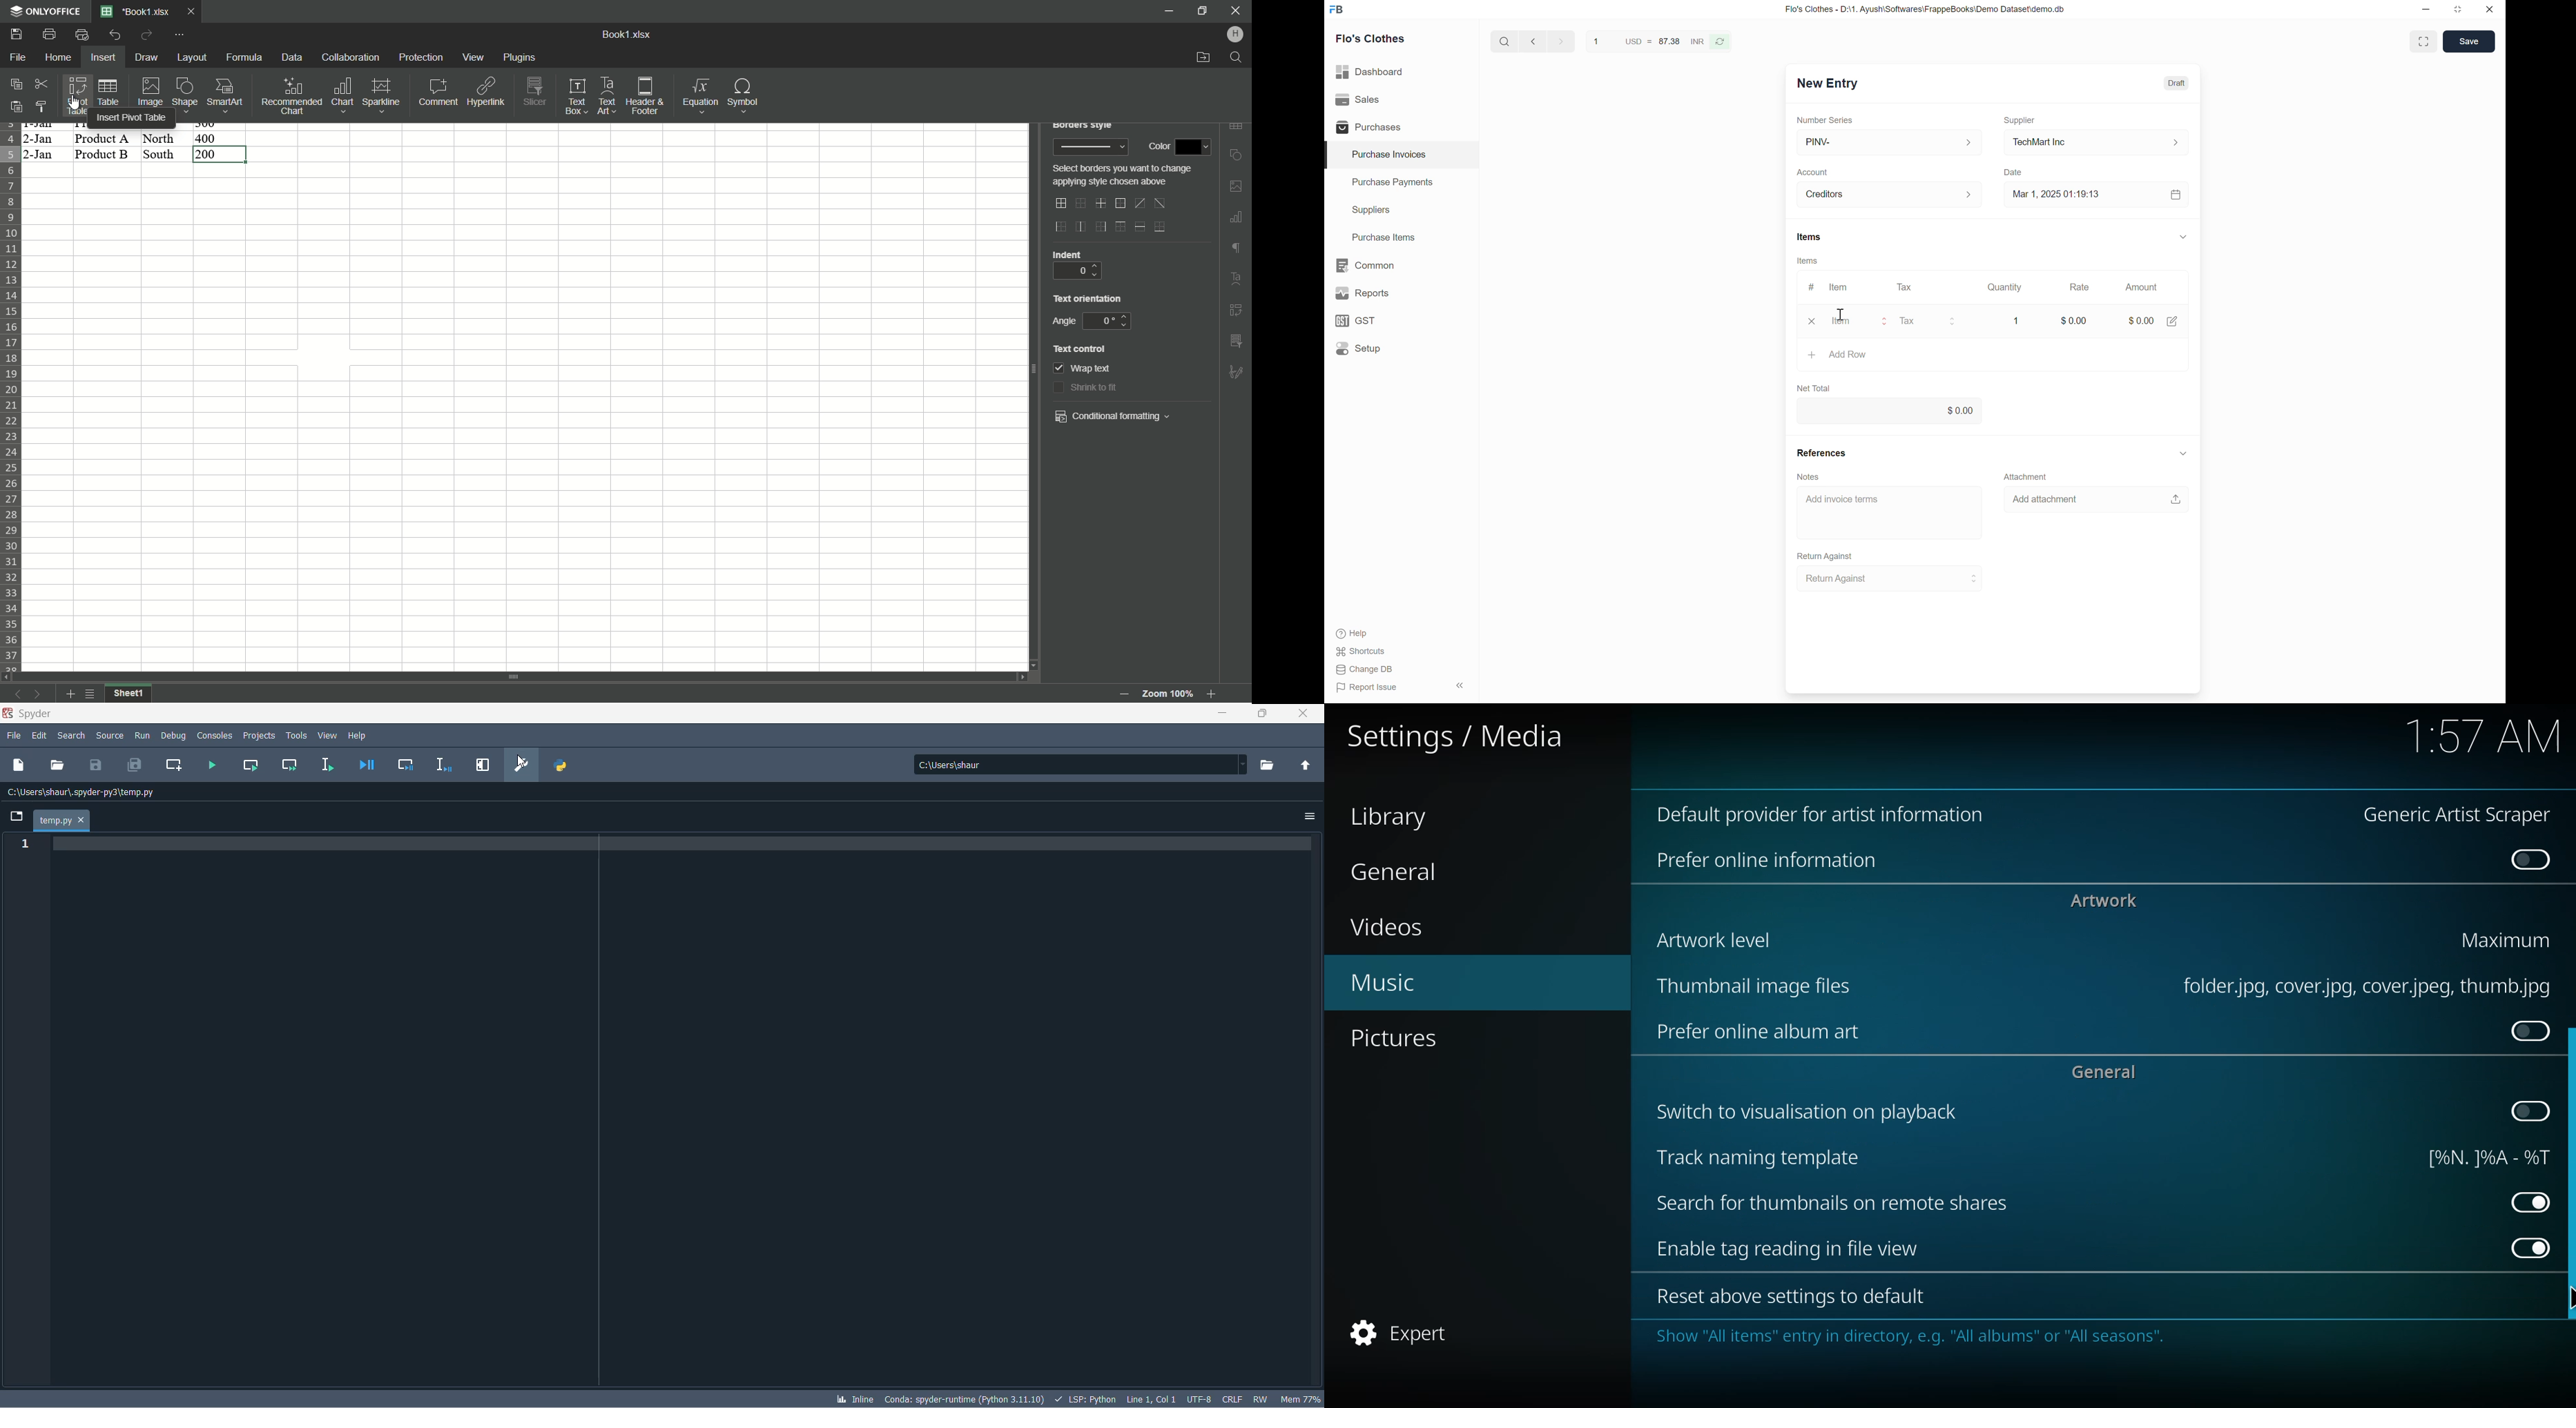 This screenshot has height=1428, width=2576. I want to click on Save, so click(2468, 41).